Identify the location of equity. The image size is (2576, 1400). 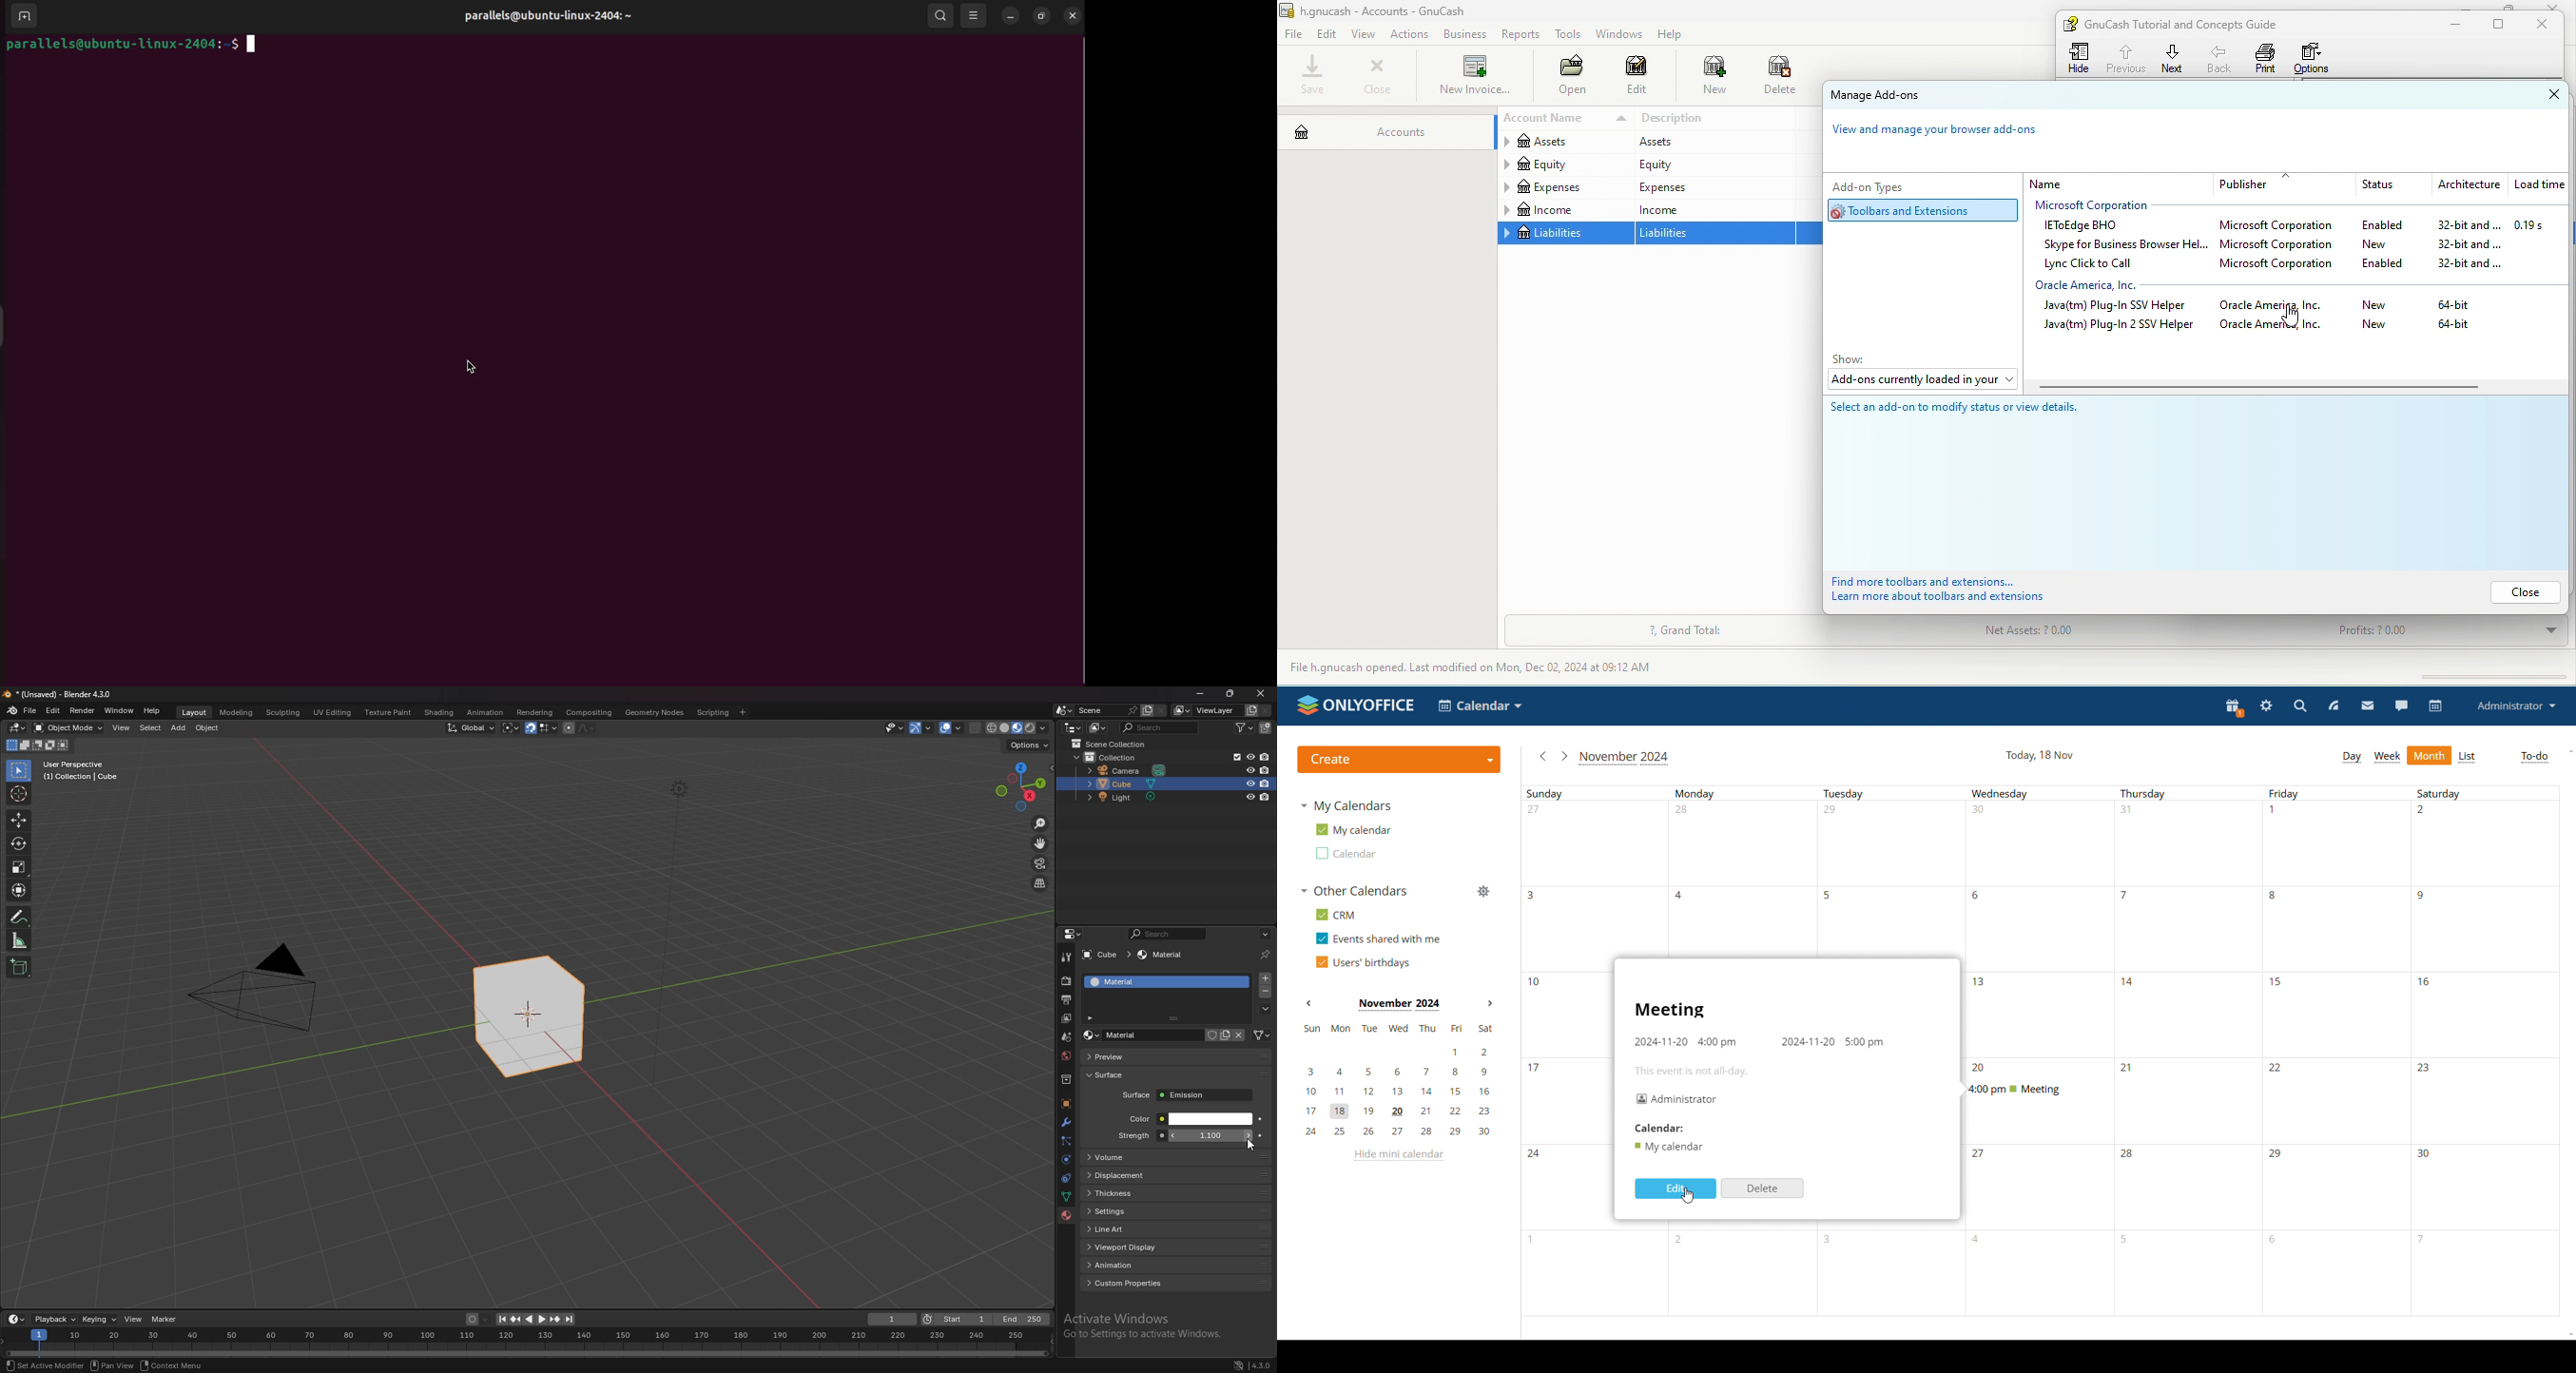
(1563, 165).